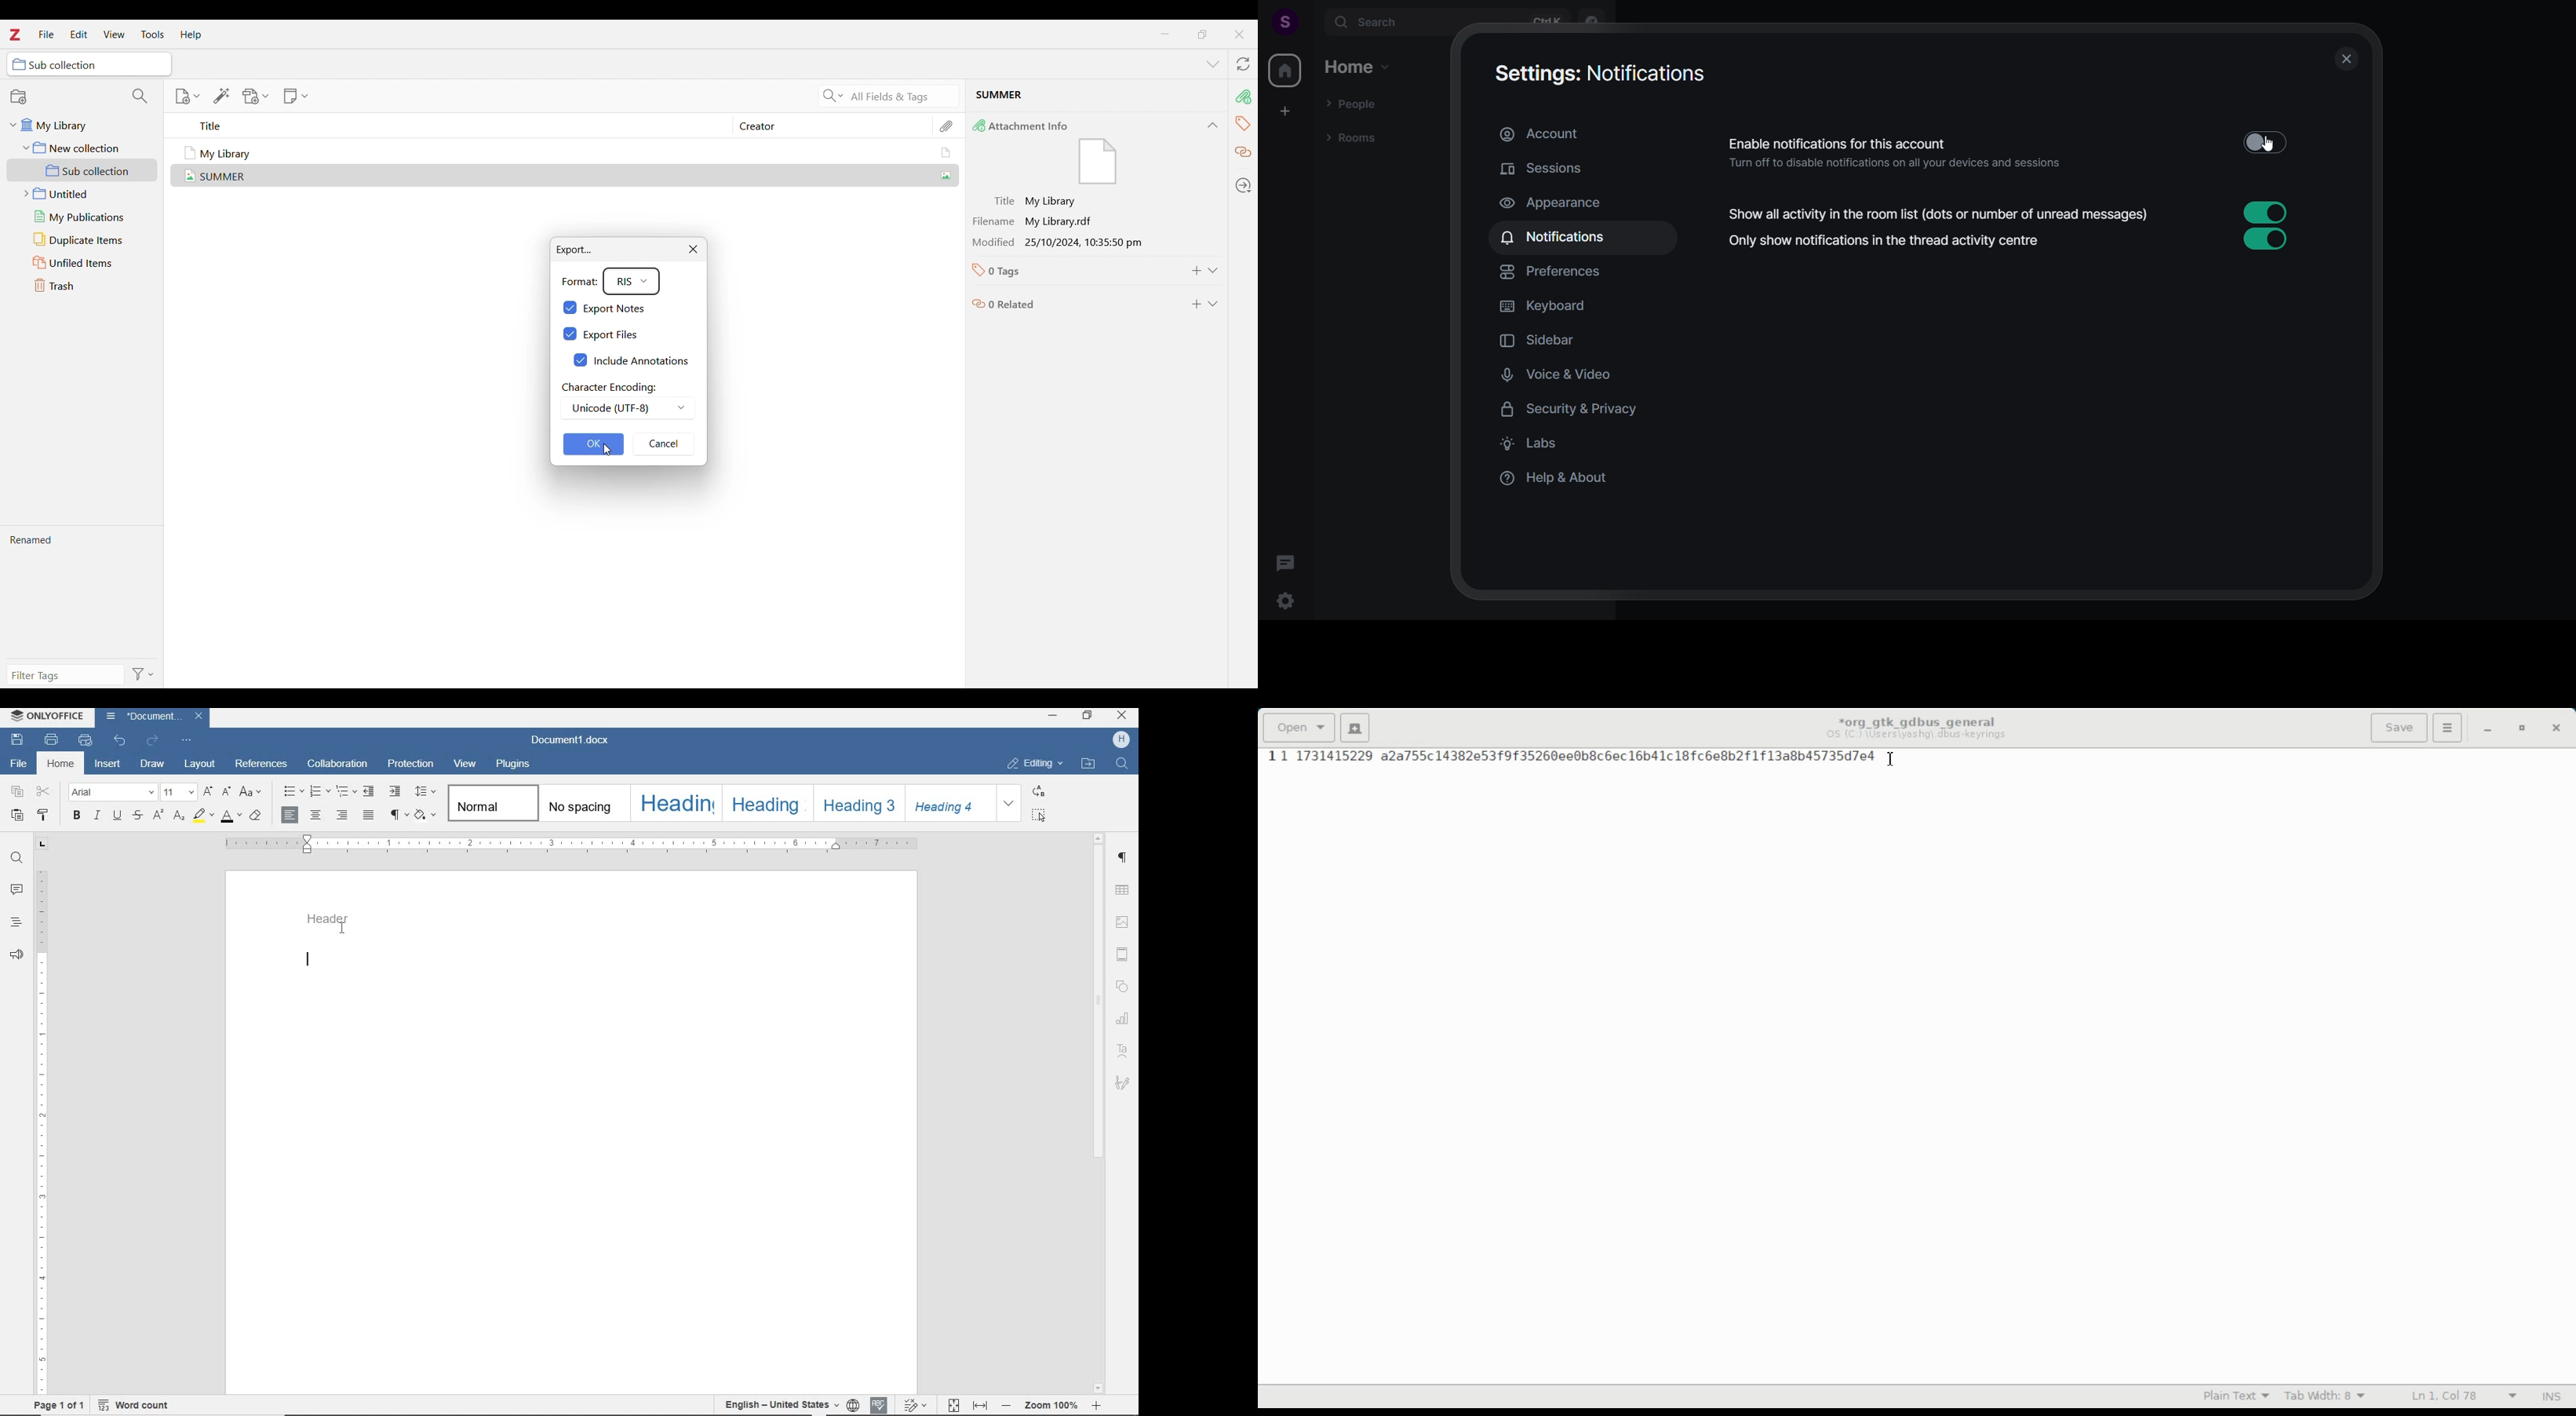  I want to click on plugins, so click(516, 763).